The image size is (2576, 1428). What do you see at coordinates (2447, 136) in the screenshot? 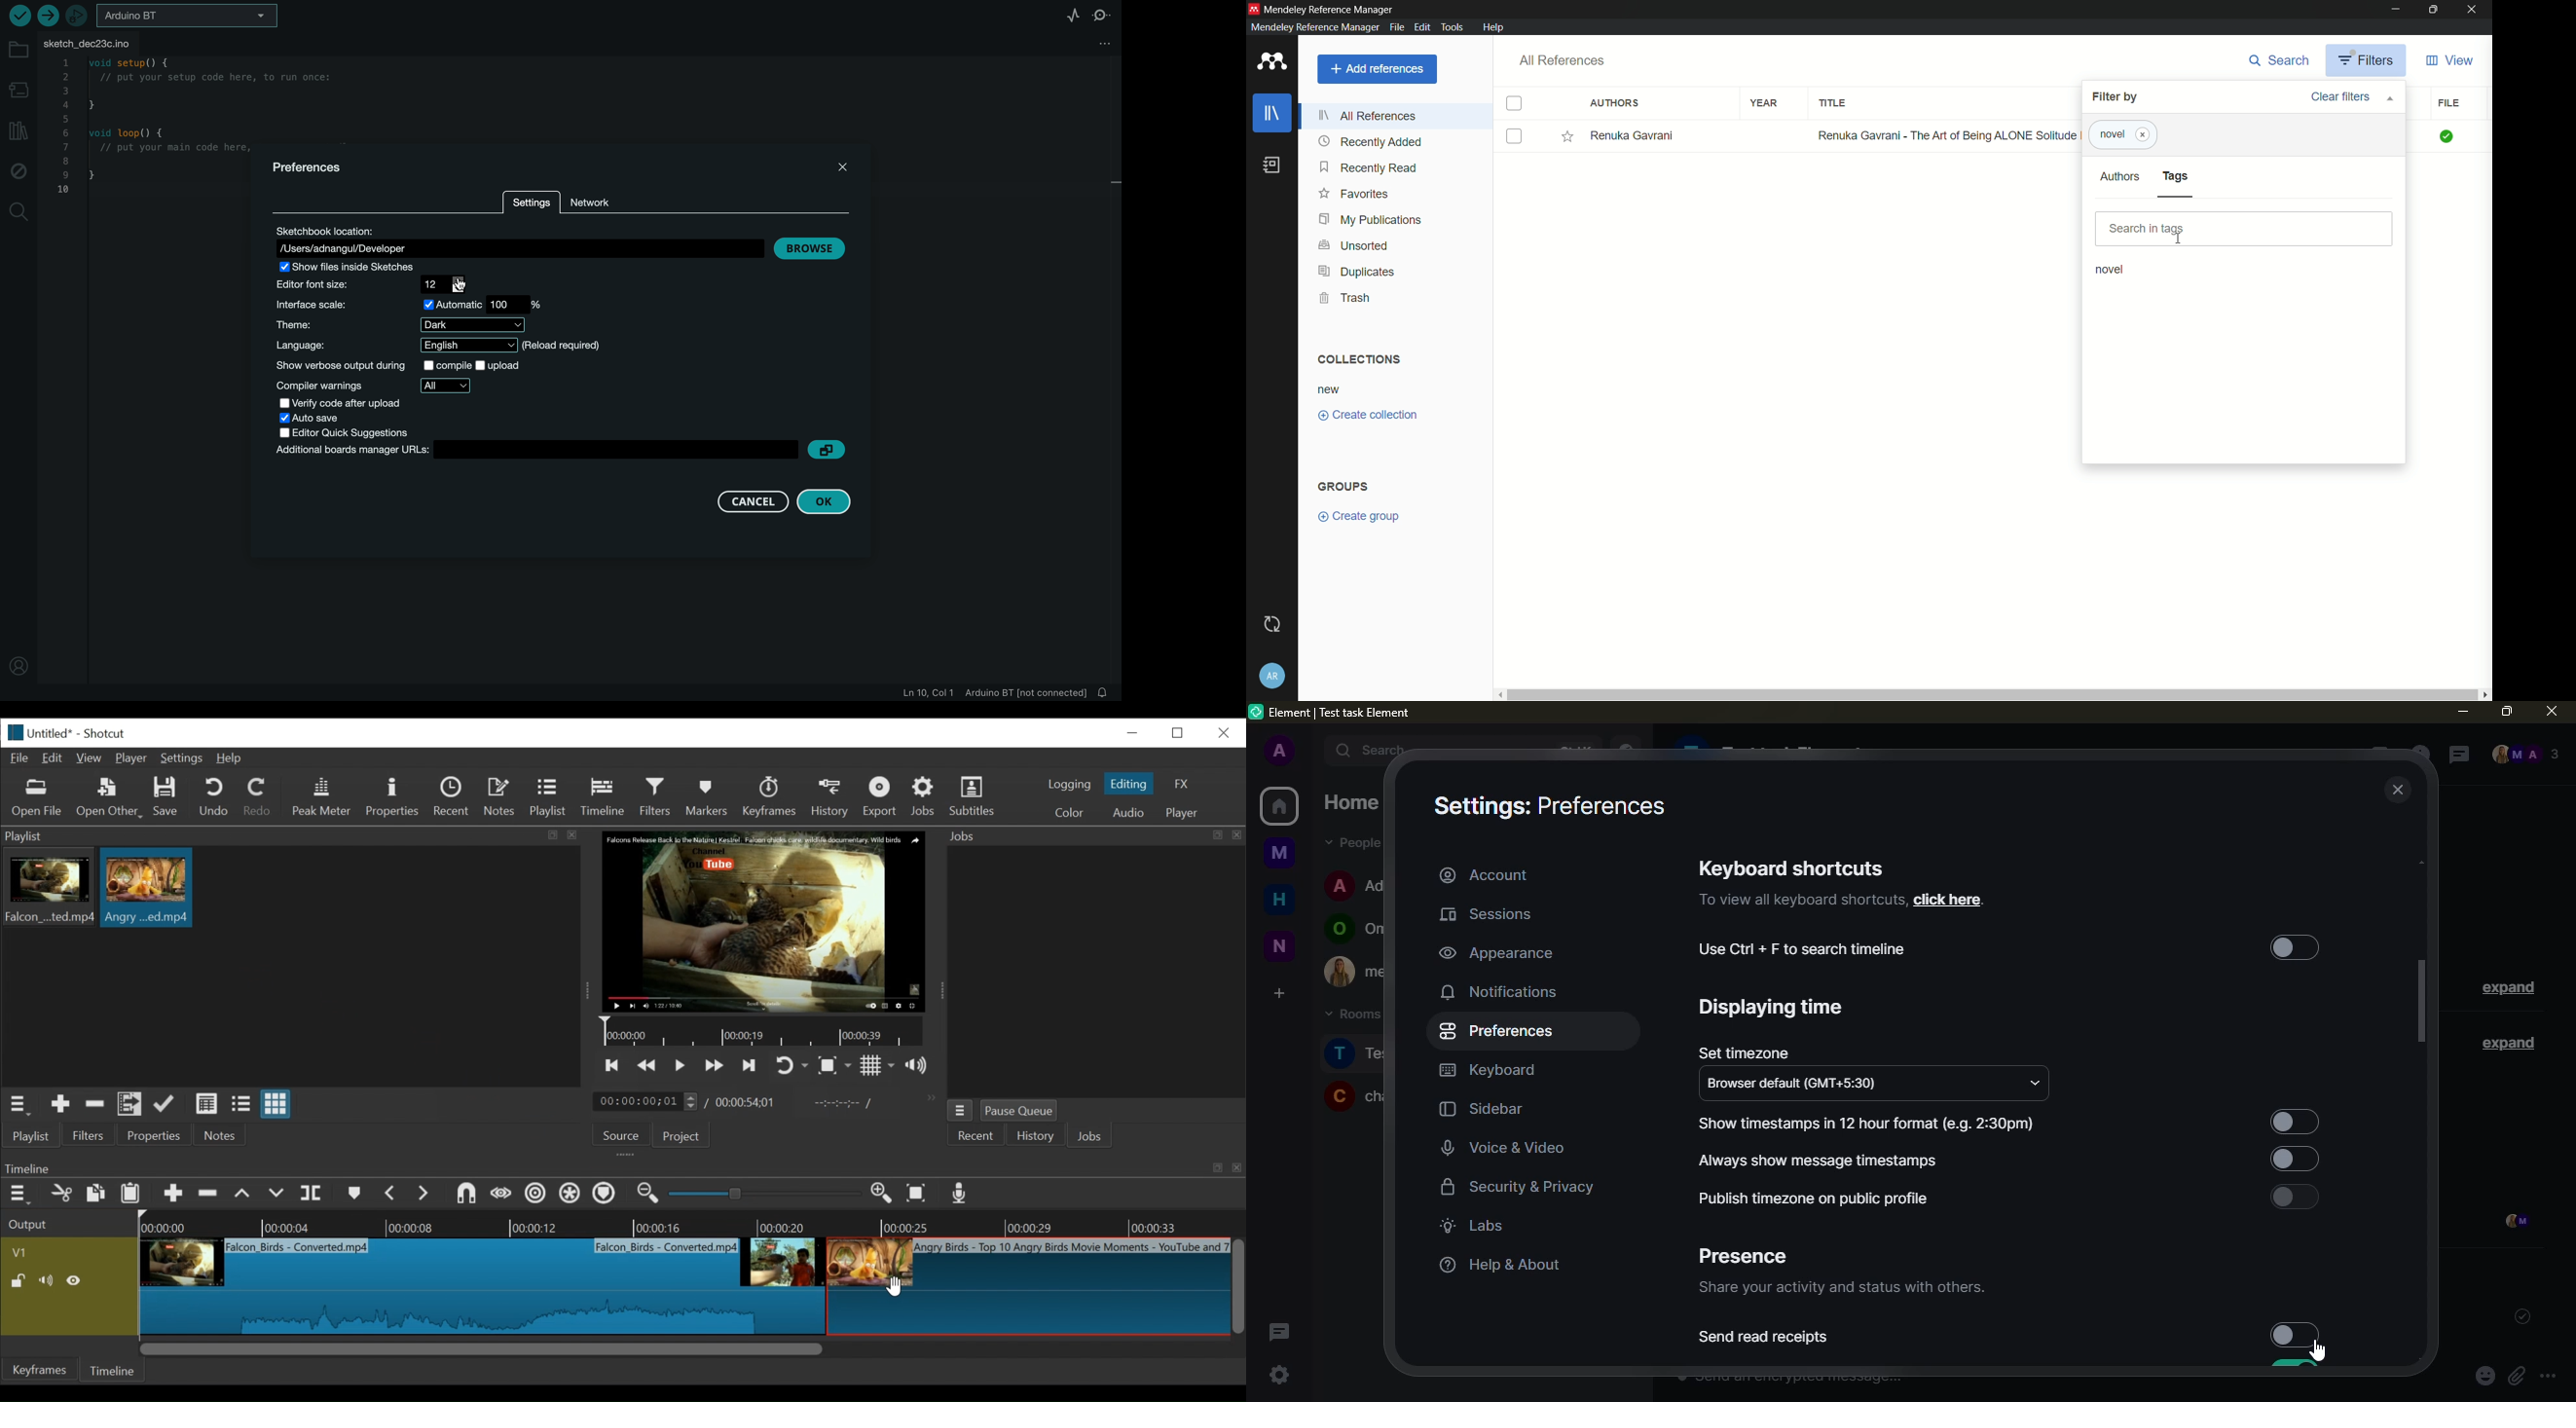
I see `Checkmarks` at bounding box center [2447, 136].